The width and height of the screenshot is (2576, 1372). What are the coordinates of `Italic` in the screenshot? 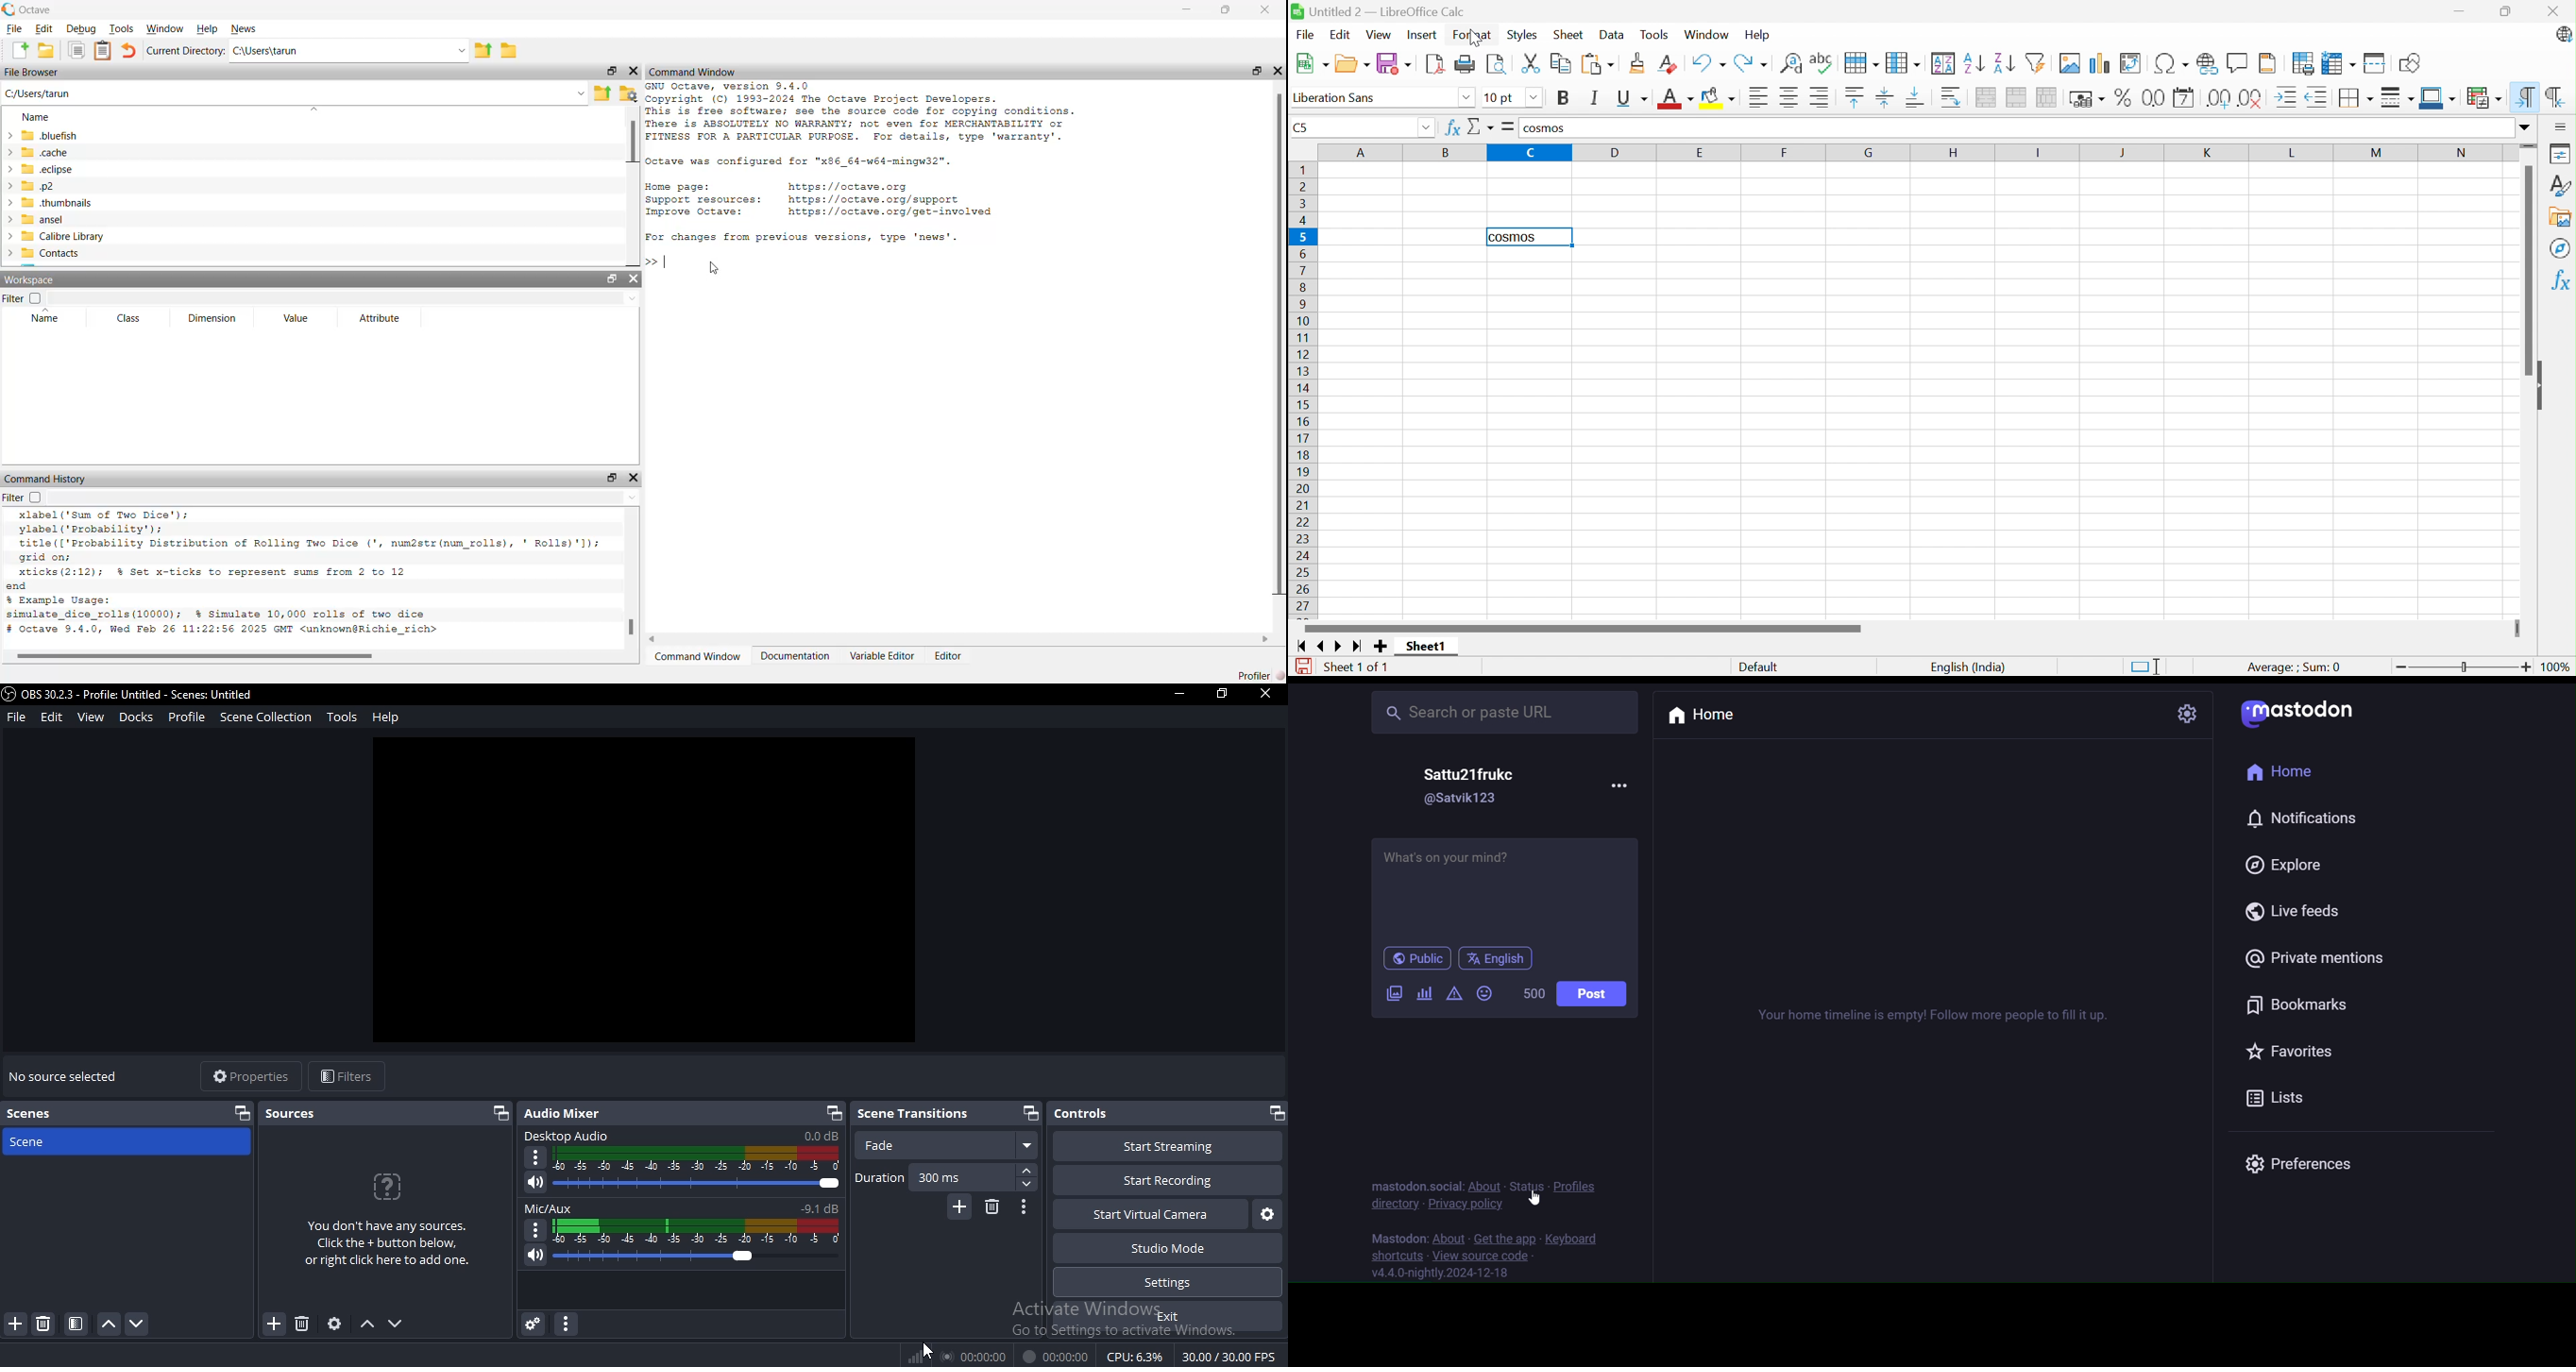 It's located at (1595, 99).